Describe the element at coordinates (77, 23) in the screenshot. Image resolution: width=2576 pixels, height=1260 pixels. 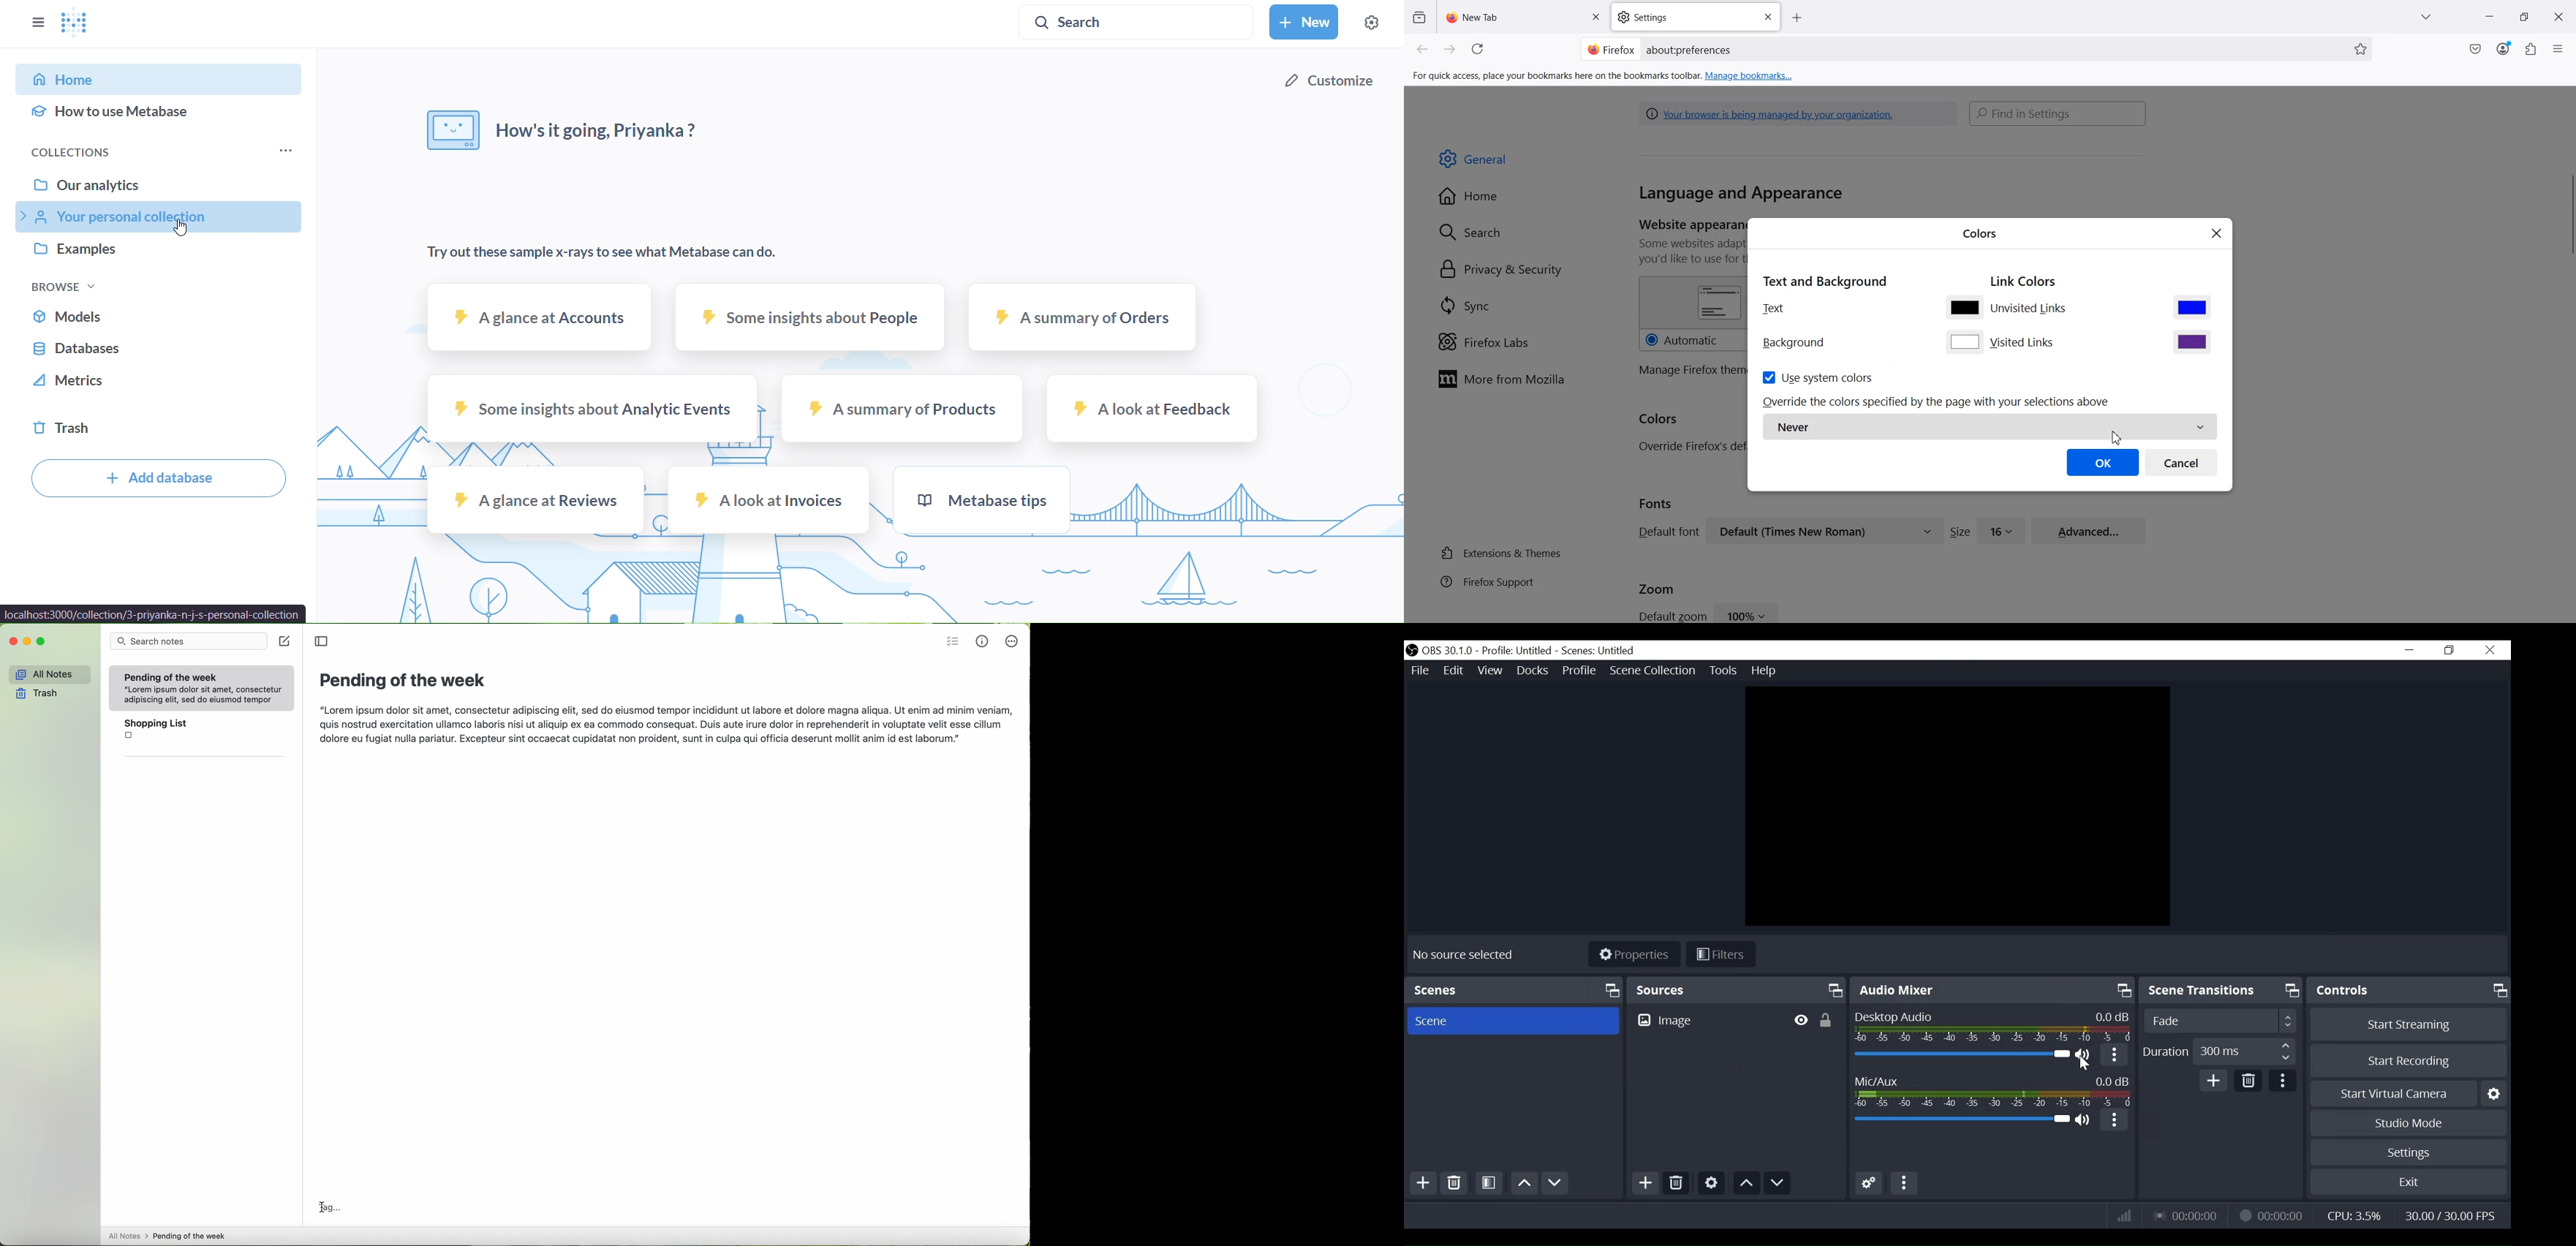
I see `logo` at that location.